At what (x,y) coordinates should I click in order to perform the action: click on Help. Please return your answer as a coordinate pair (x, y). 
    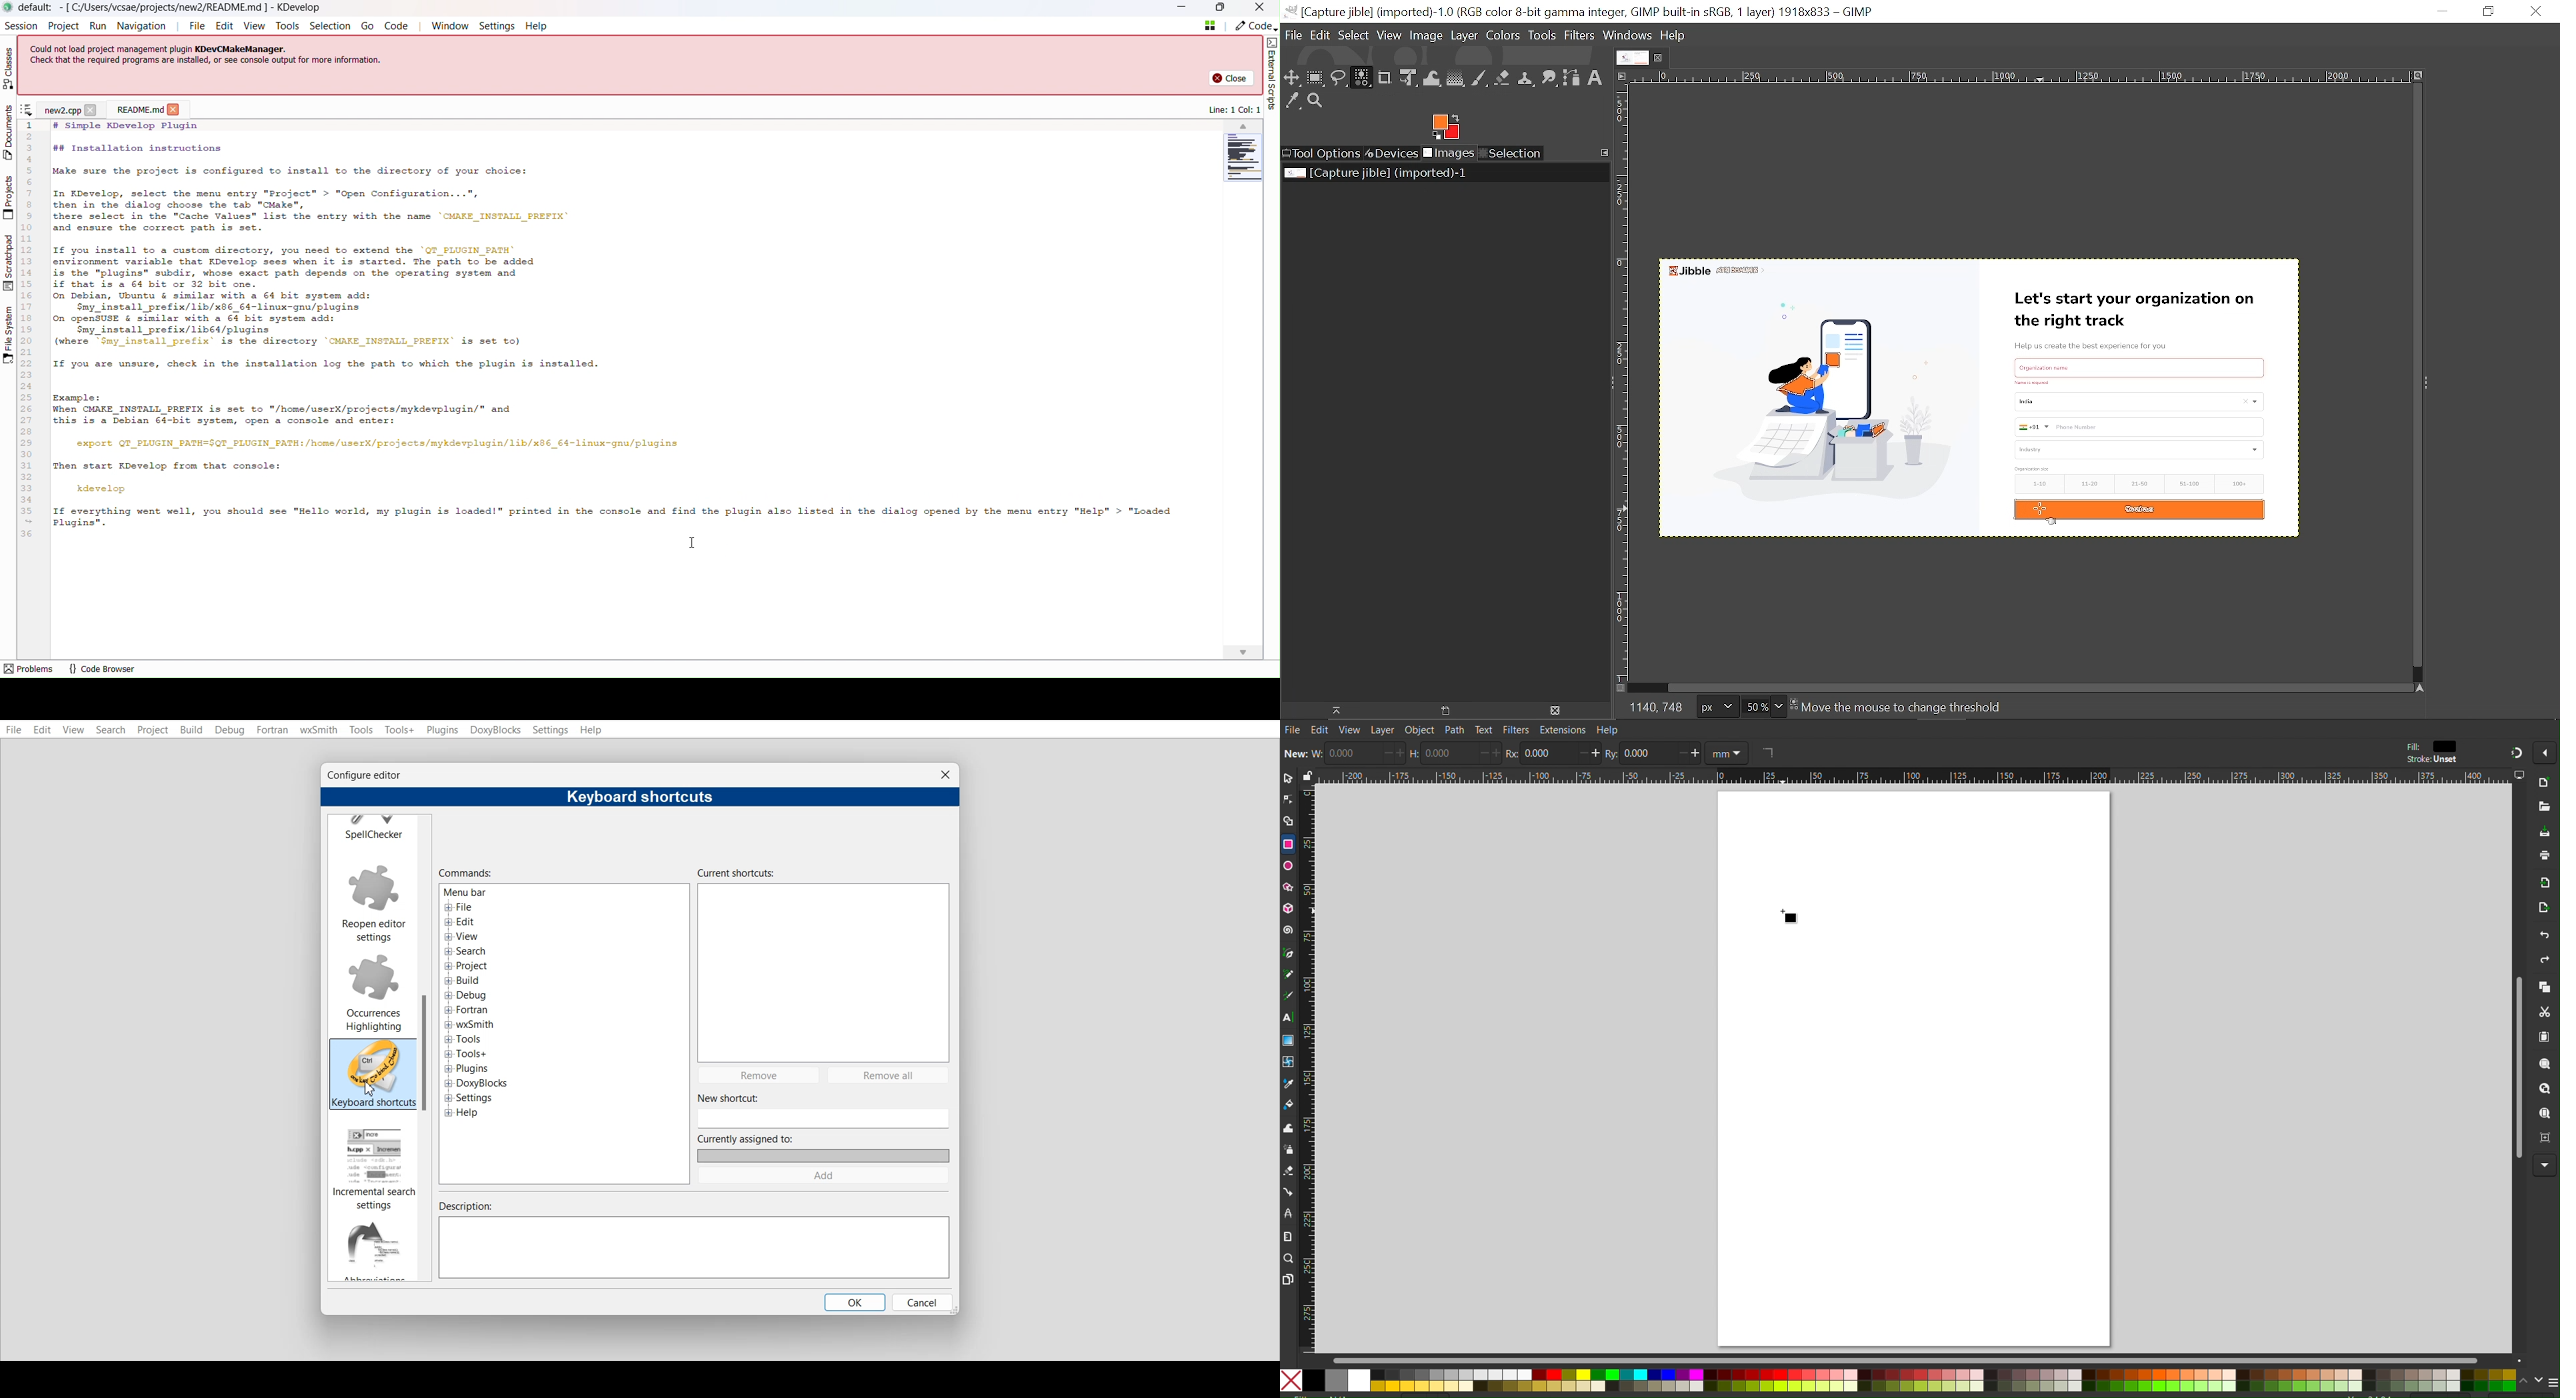
    Looking at the image, I should click on (1610, 729).